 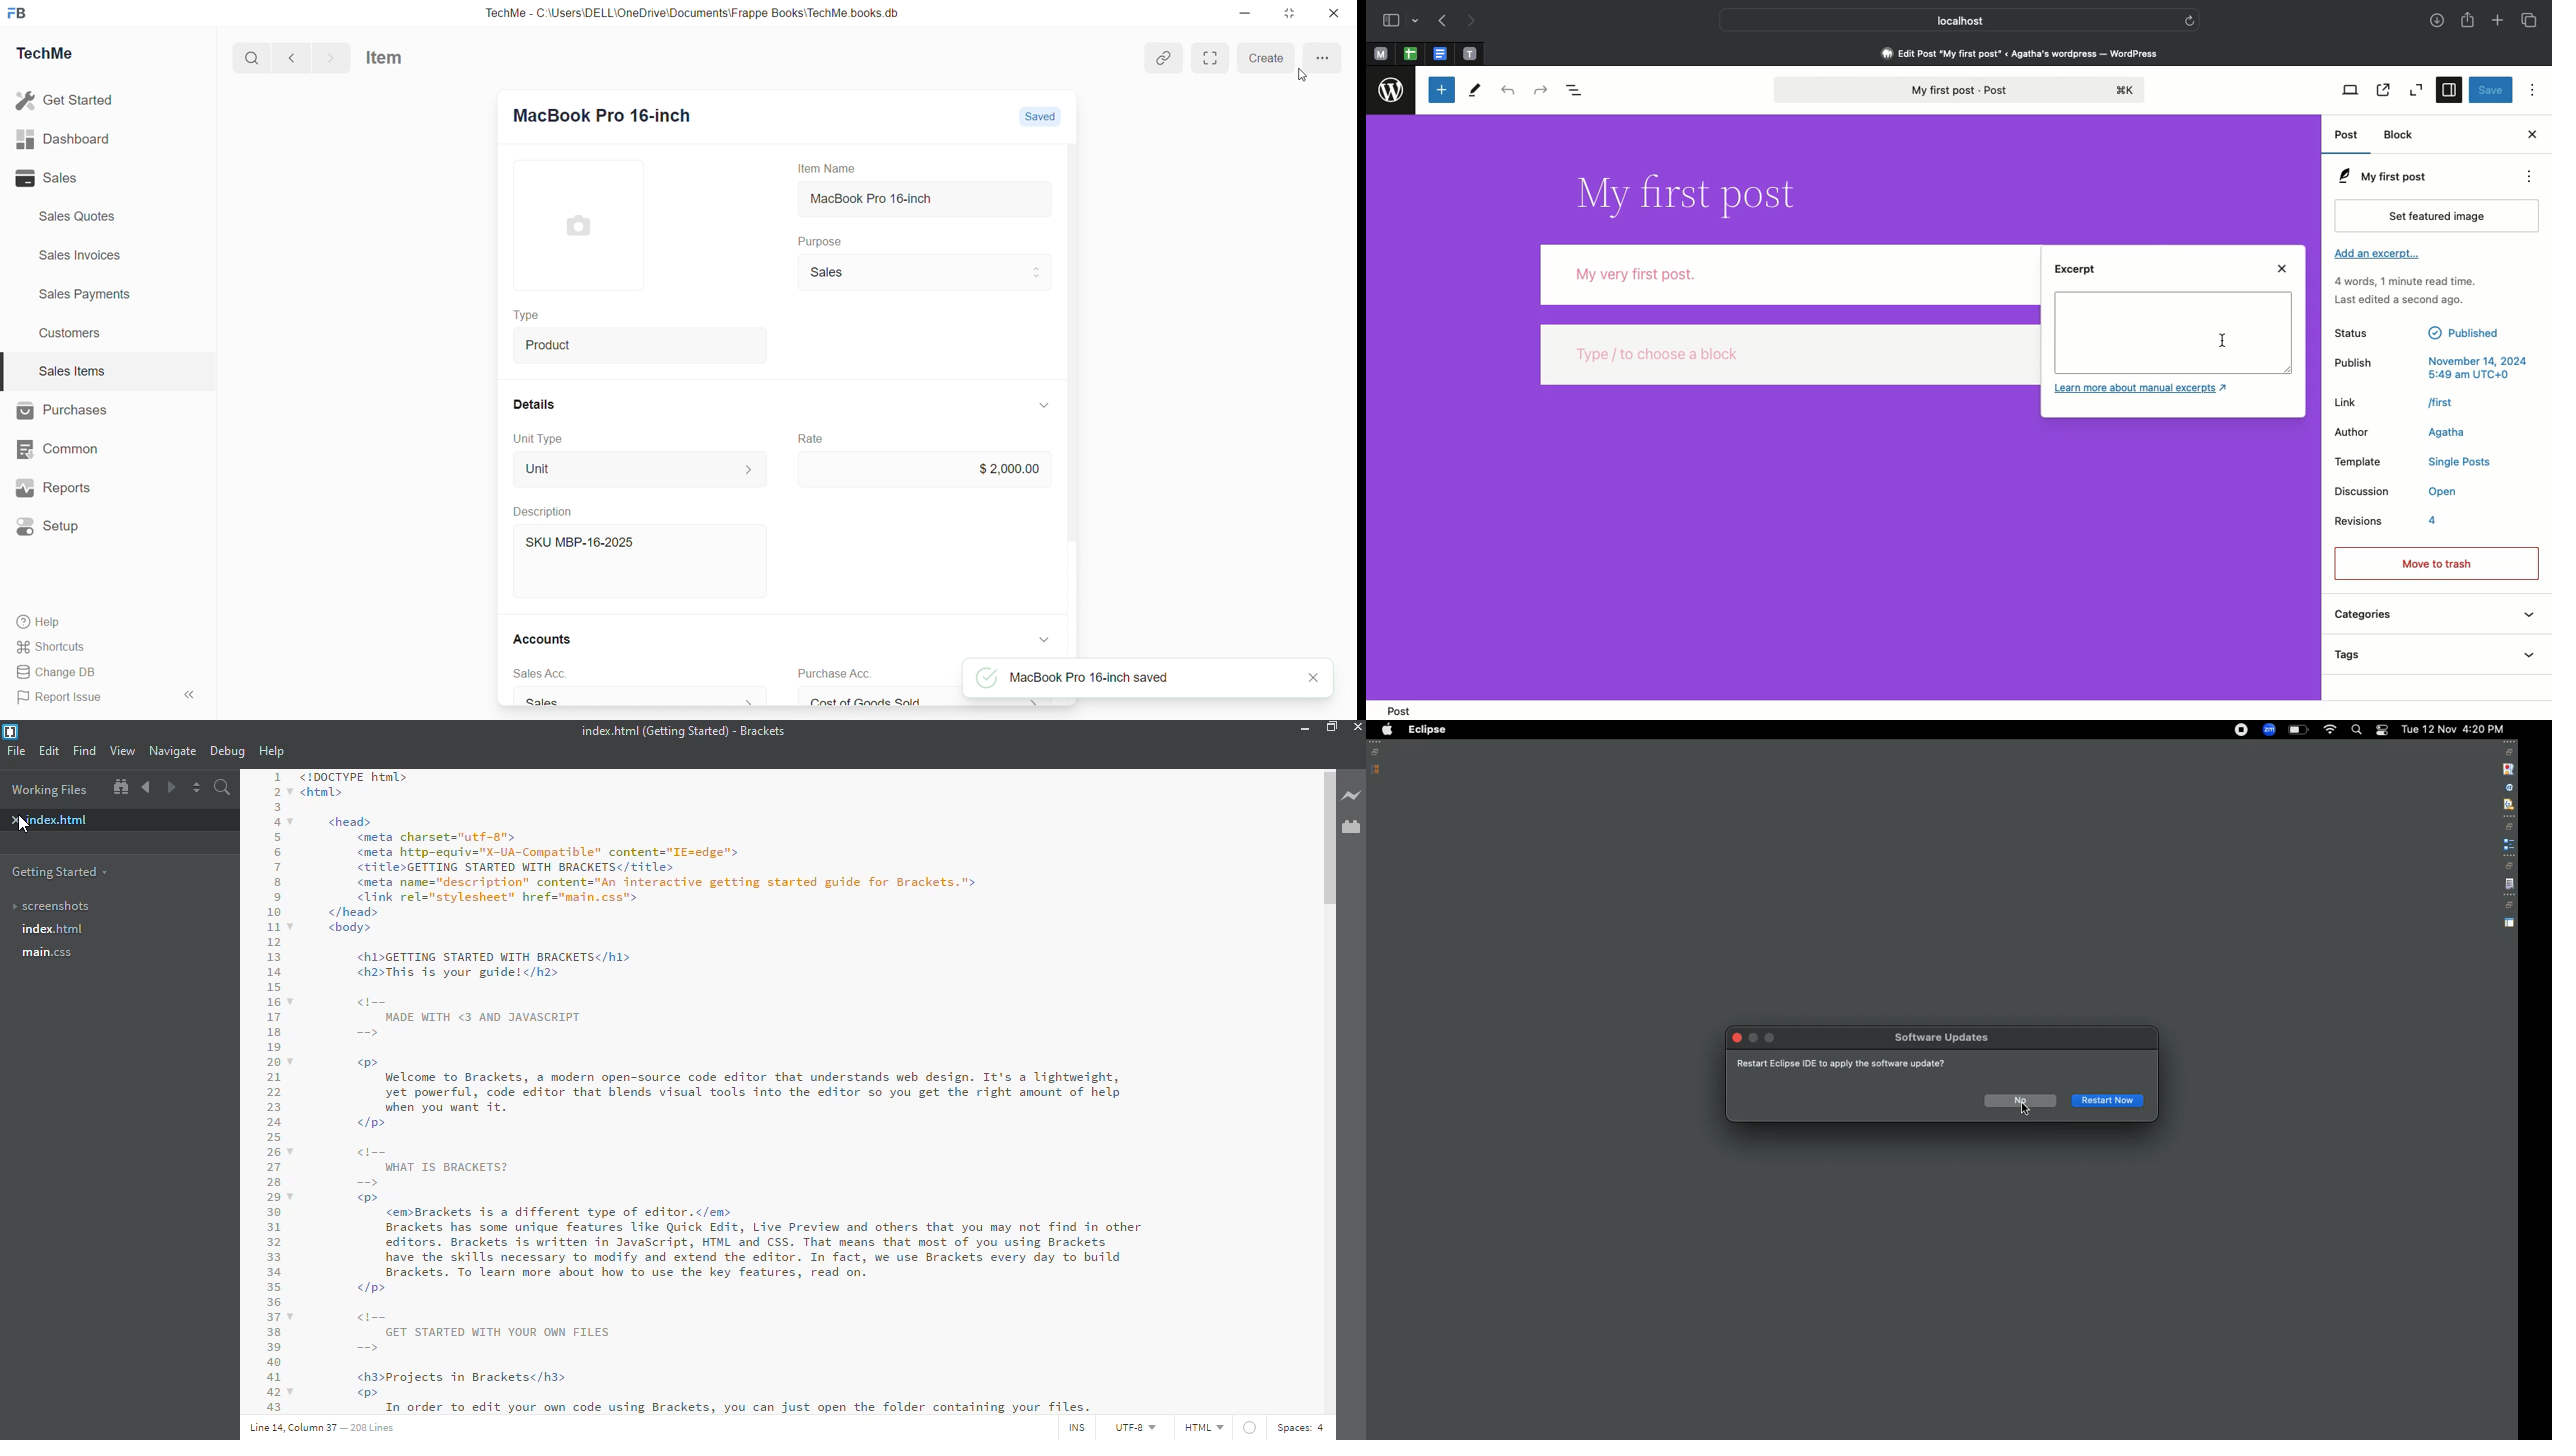 What do you see at coordinates (825, 169) in the screenshot?
I see `Item Name` at bounding box center [825, 169].